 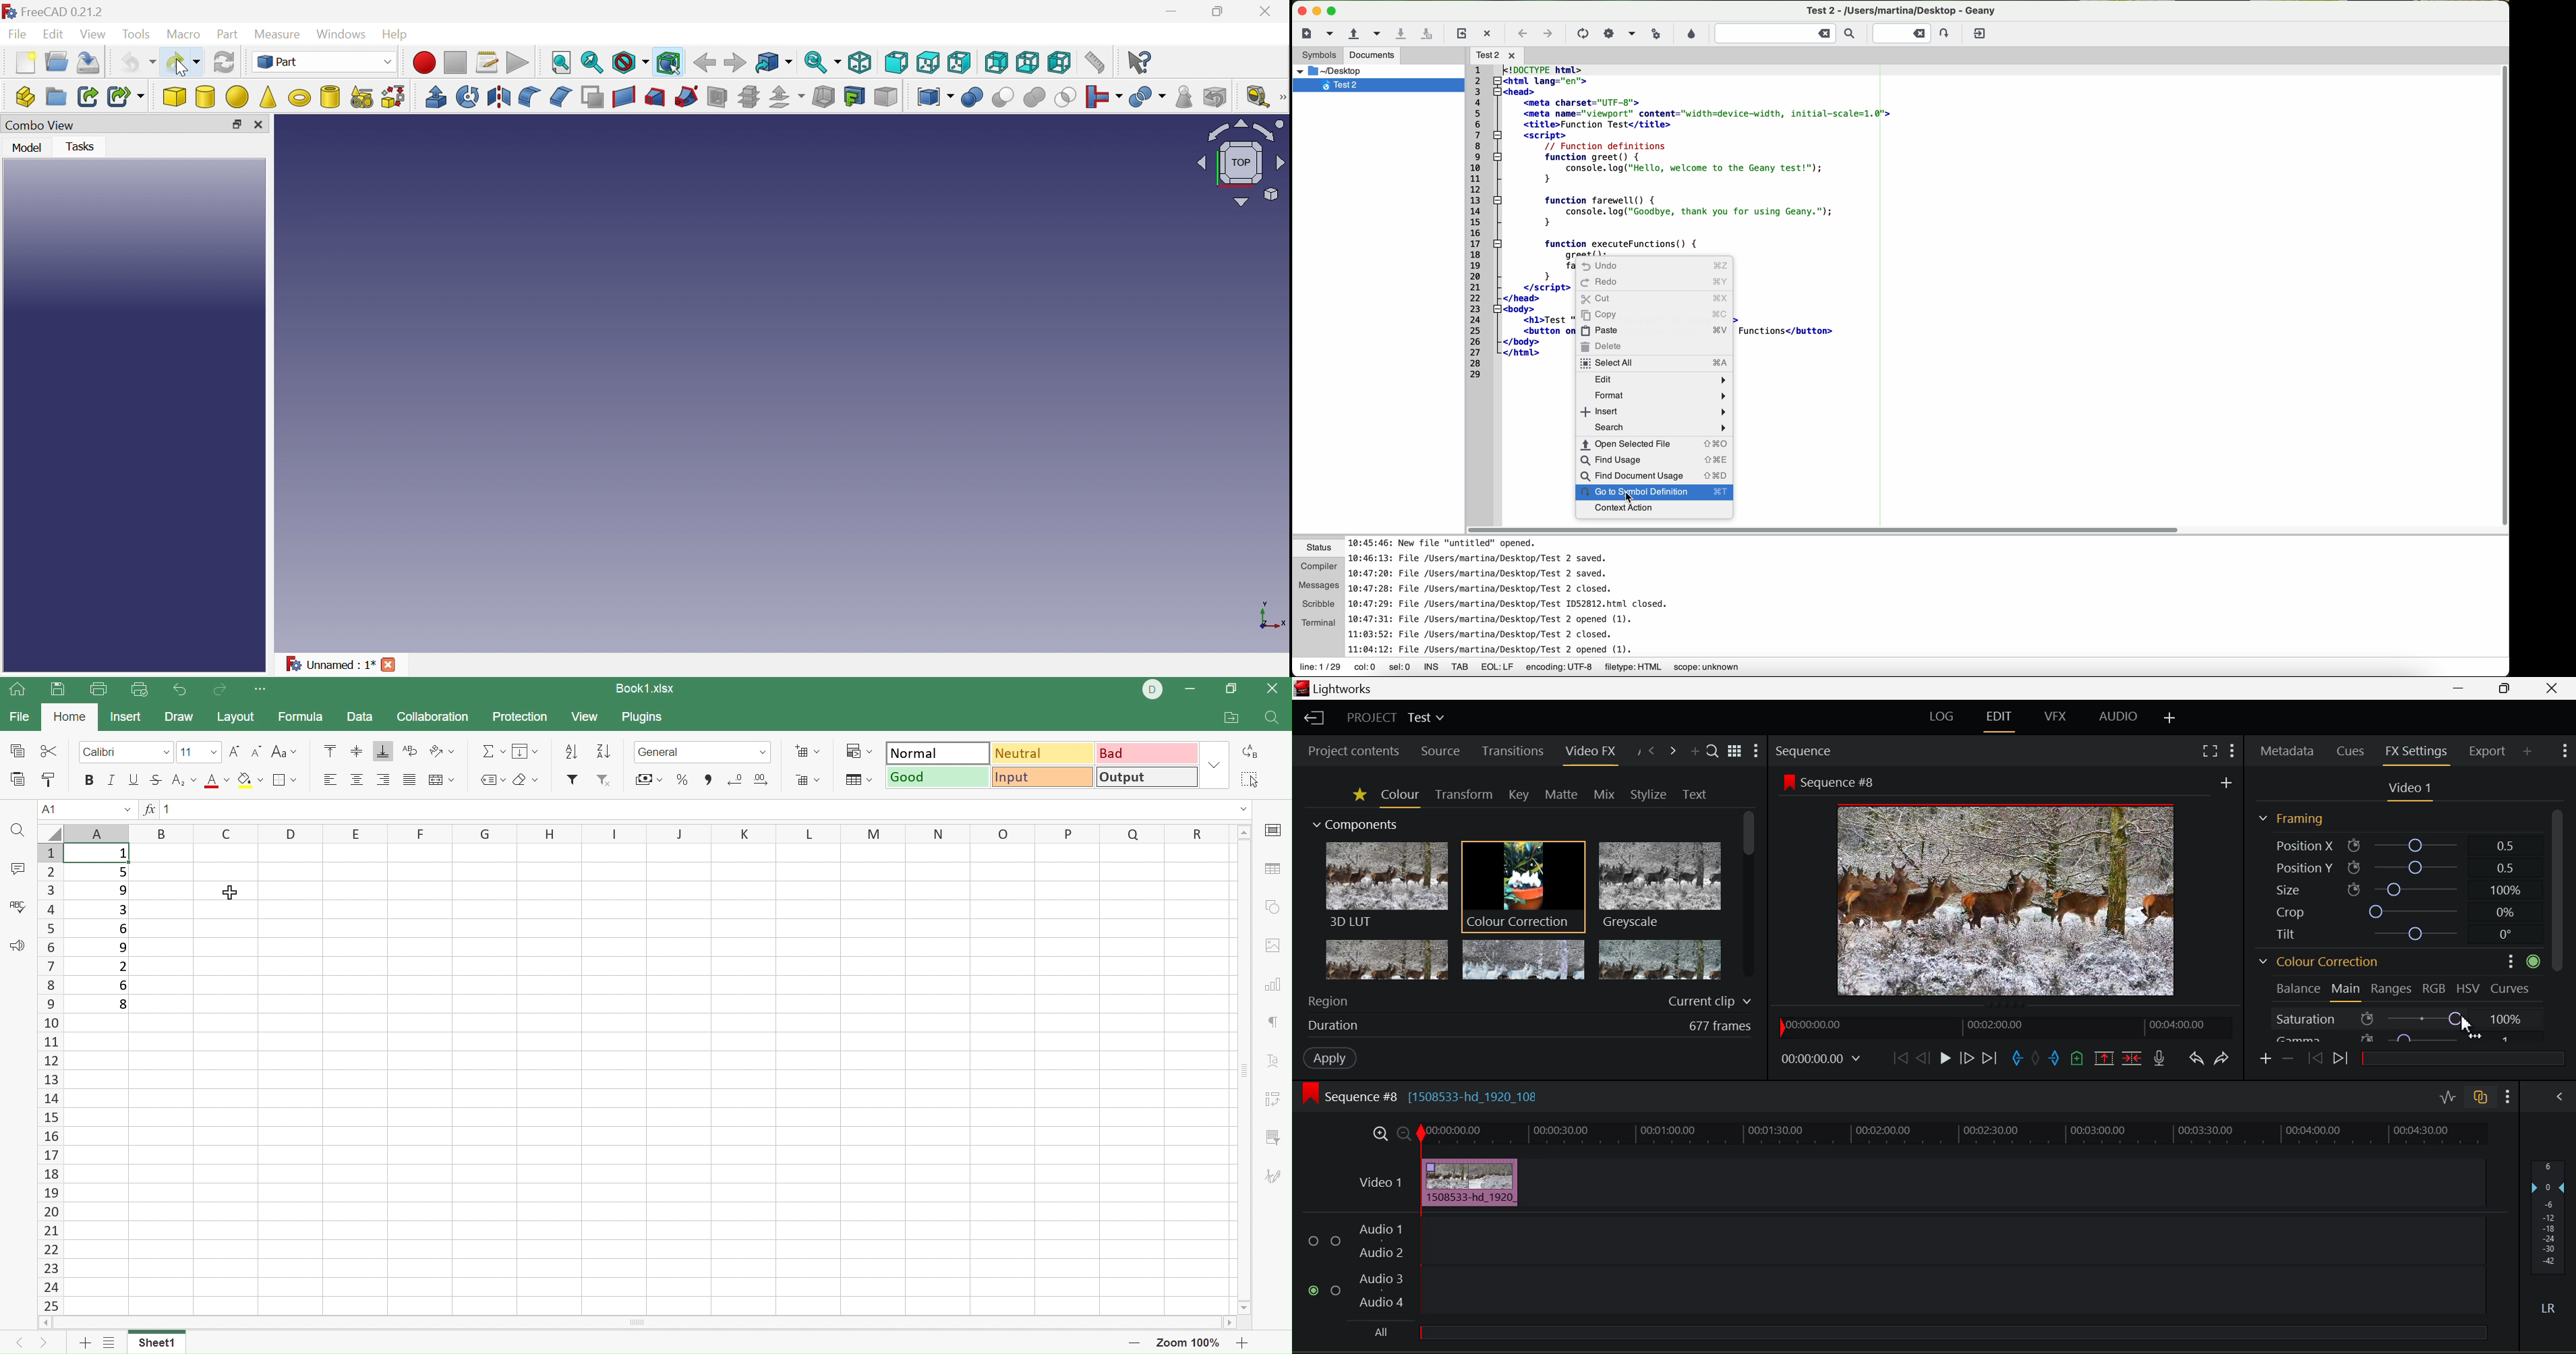 What do you see at coordinates (1003, 98) in the screenshot?
I see `Cut` at bounding box center [1003, 98].